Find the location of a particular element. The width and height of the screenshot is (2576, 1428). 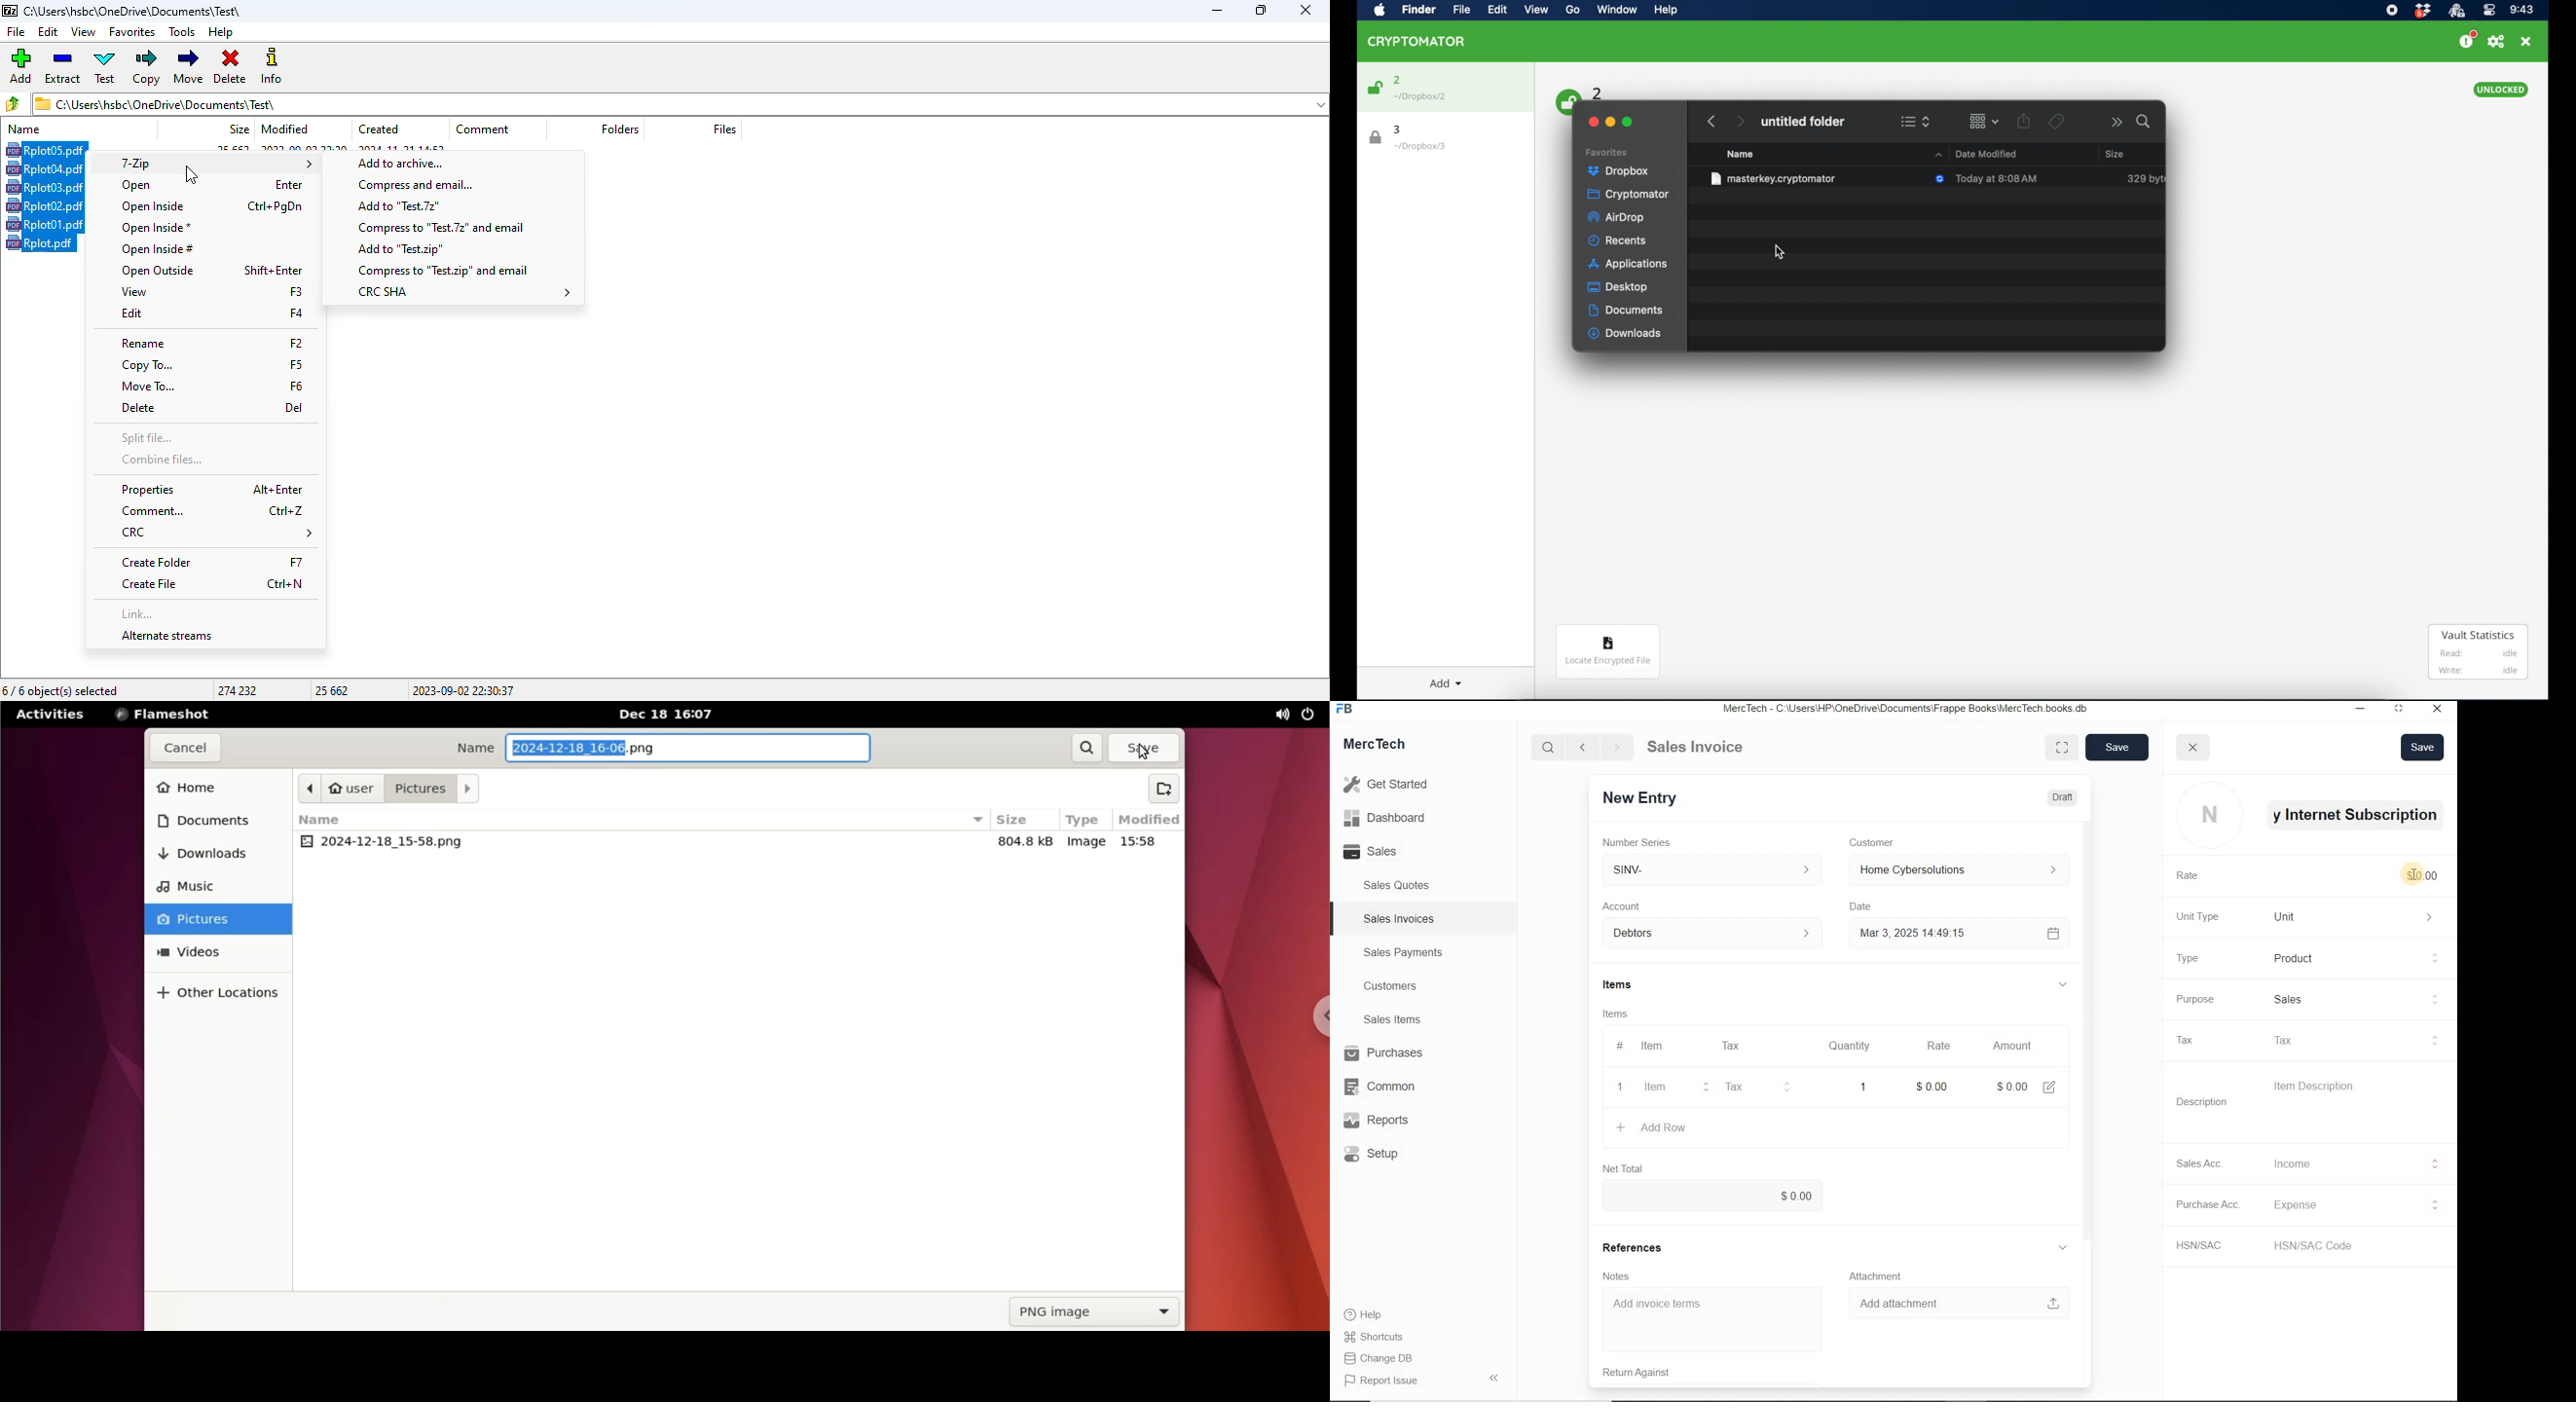

item line number is located at coordinates (1621, 1068).